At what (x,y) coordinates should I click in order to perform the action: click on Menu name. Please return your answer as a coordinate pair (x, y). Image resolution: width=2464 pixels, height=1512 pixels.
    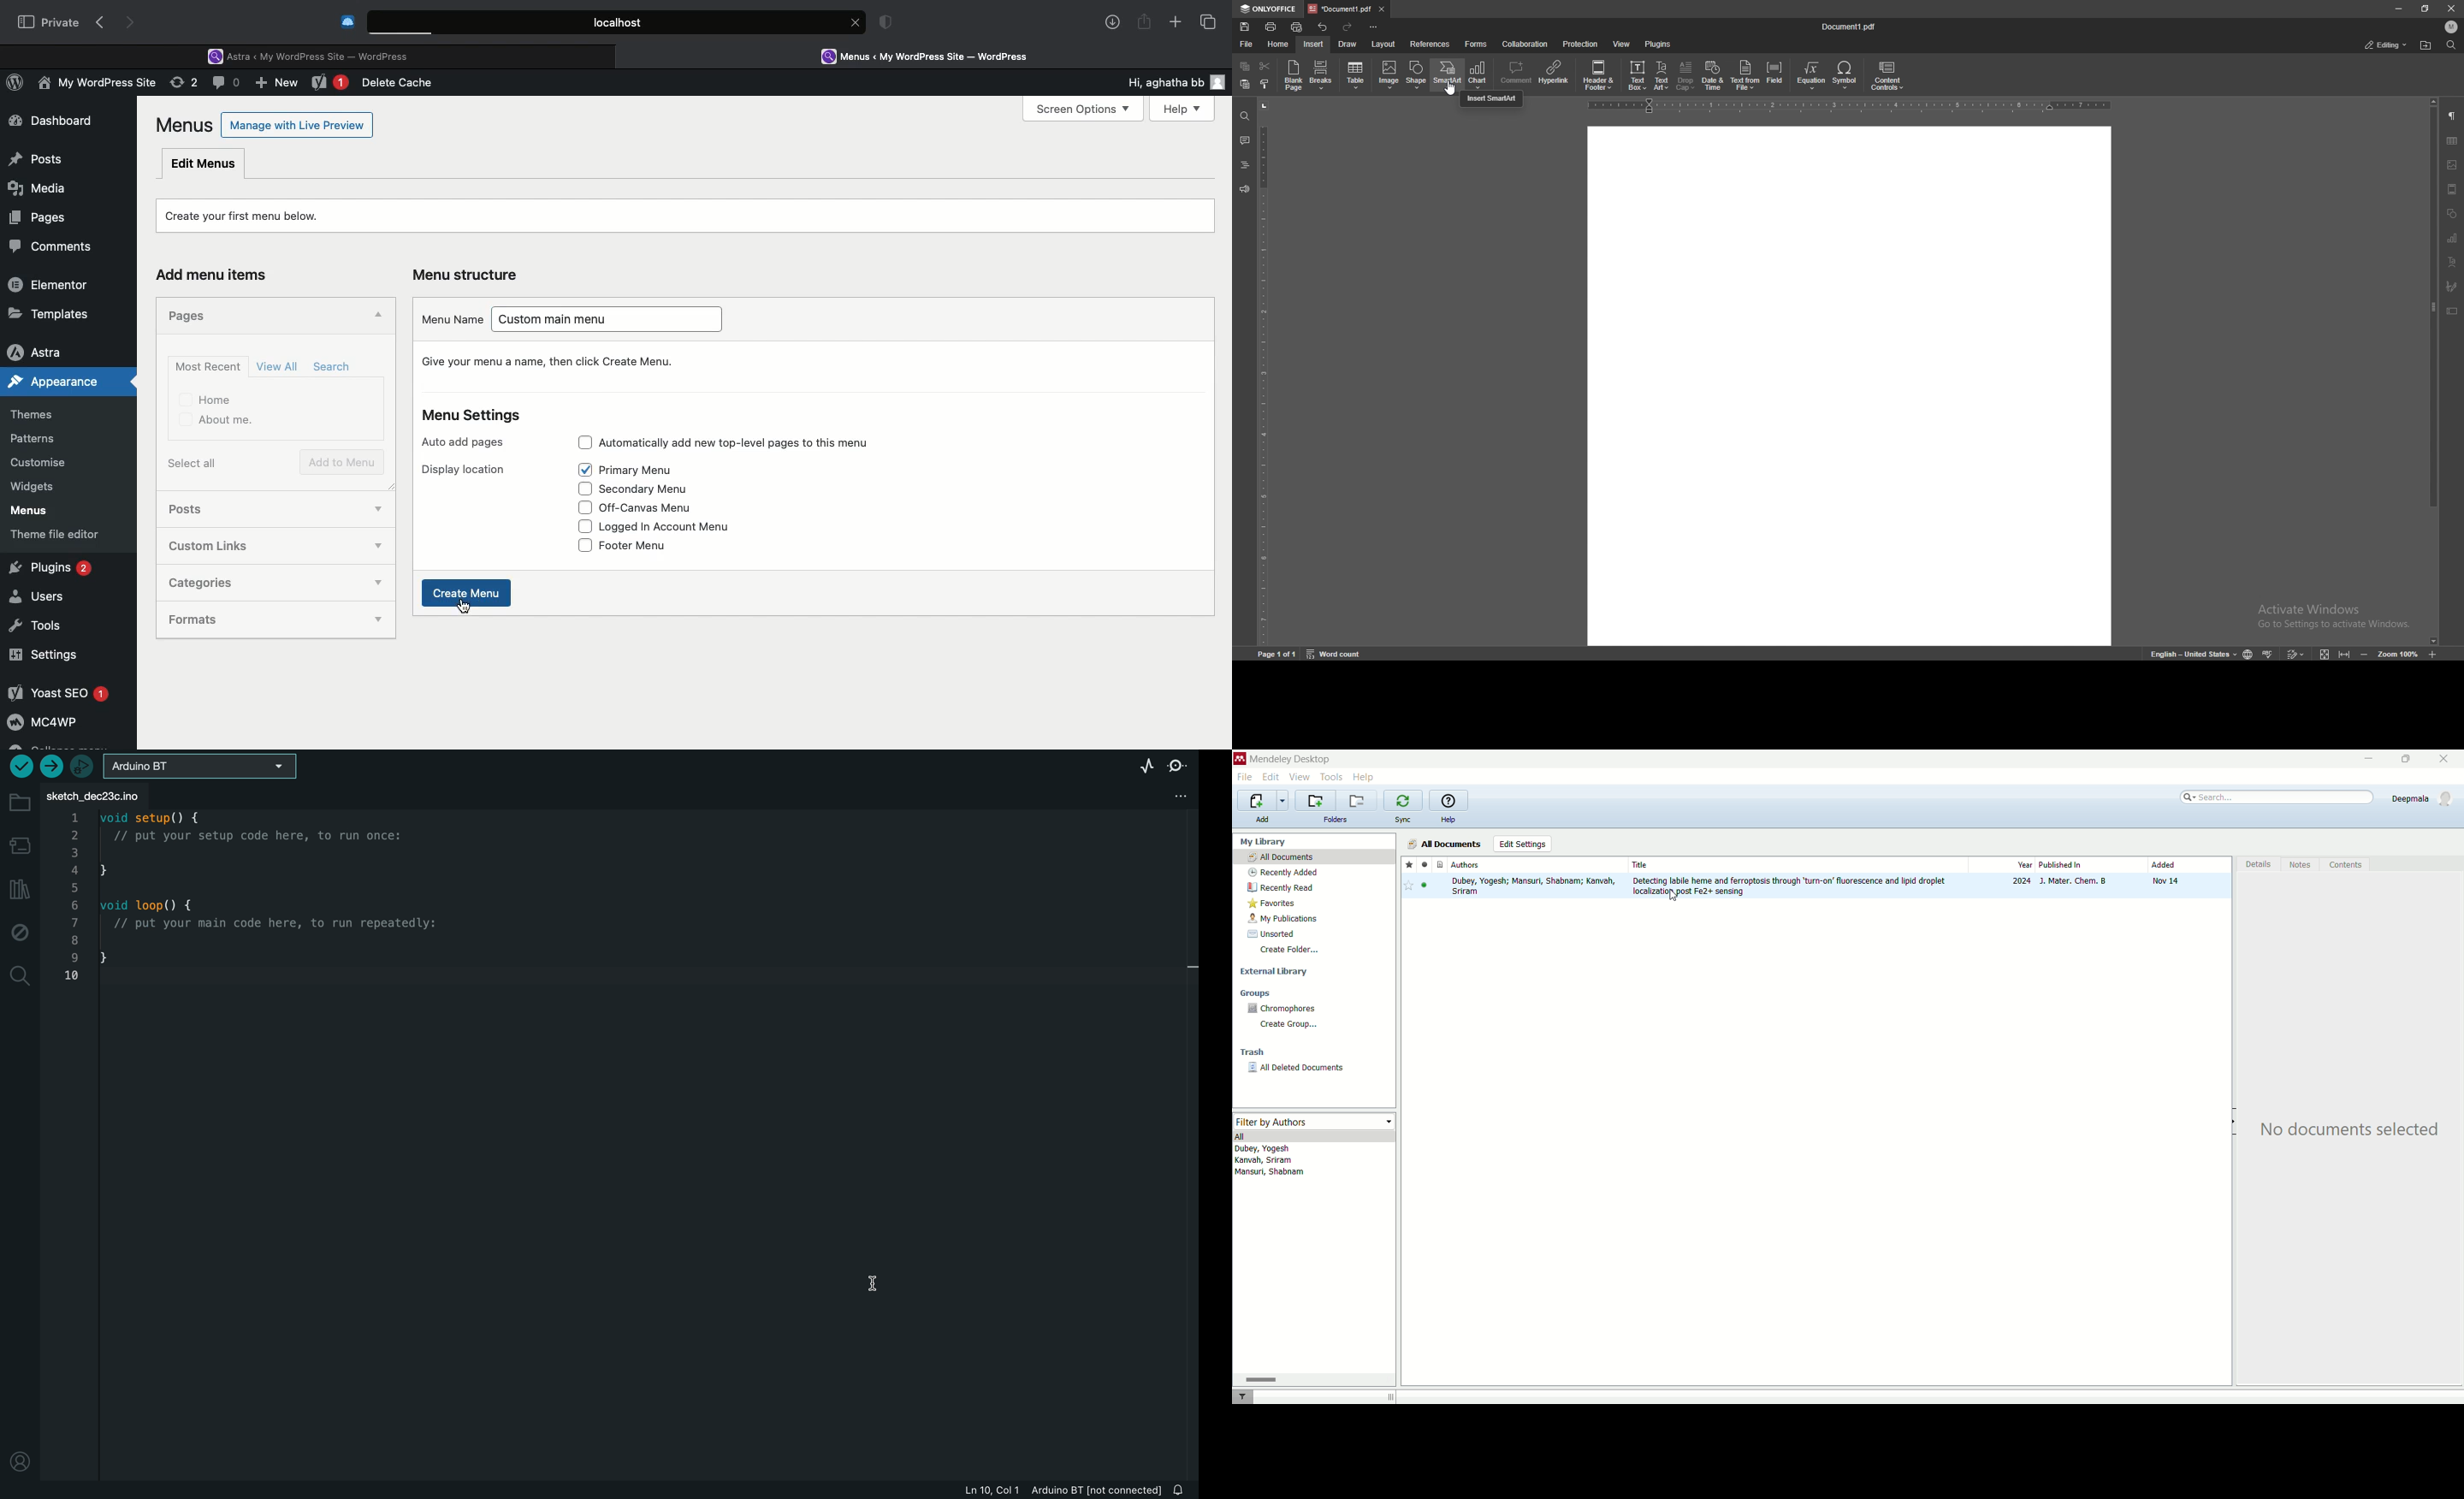
    Looking at the image, I should click on (451, 318).